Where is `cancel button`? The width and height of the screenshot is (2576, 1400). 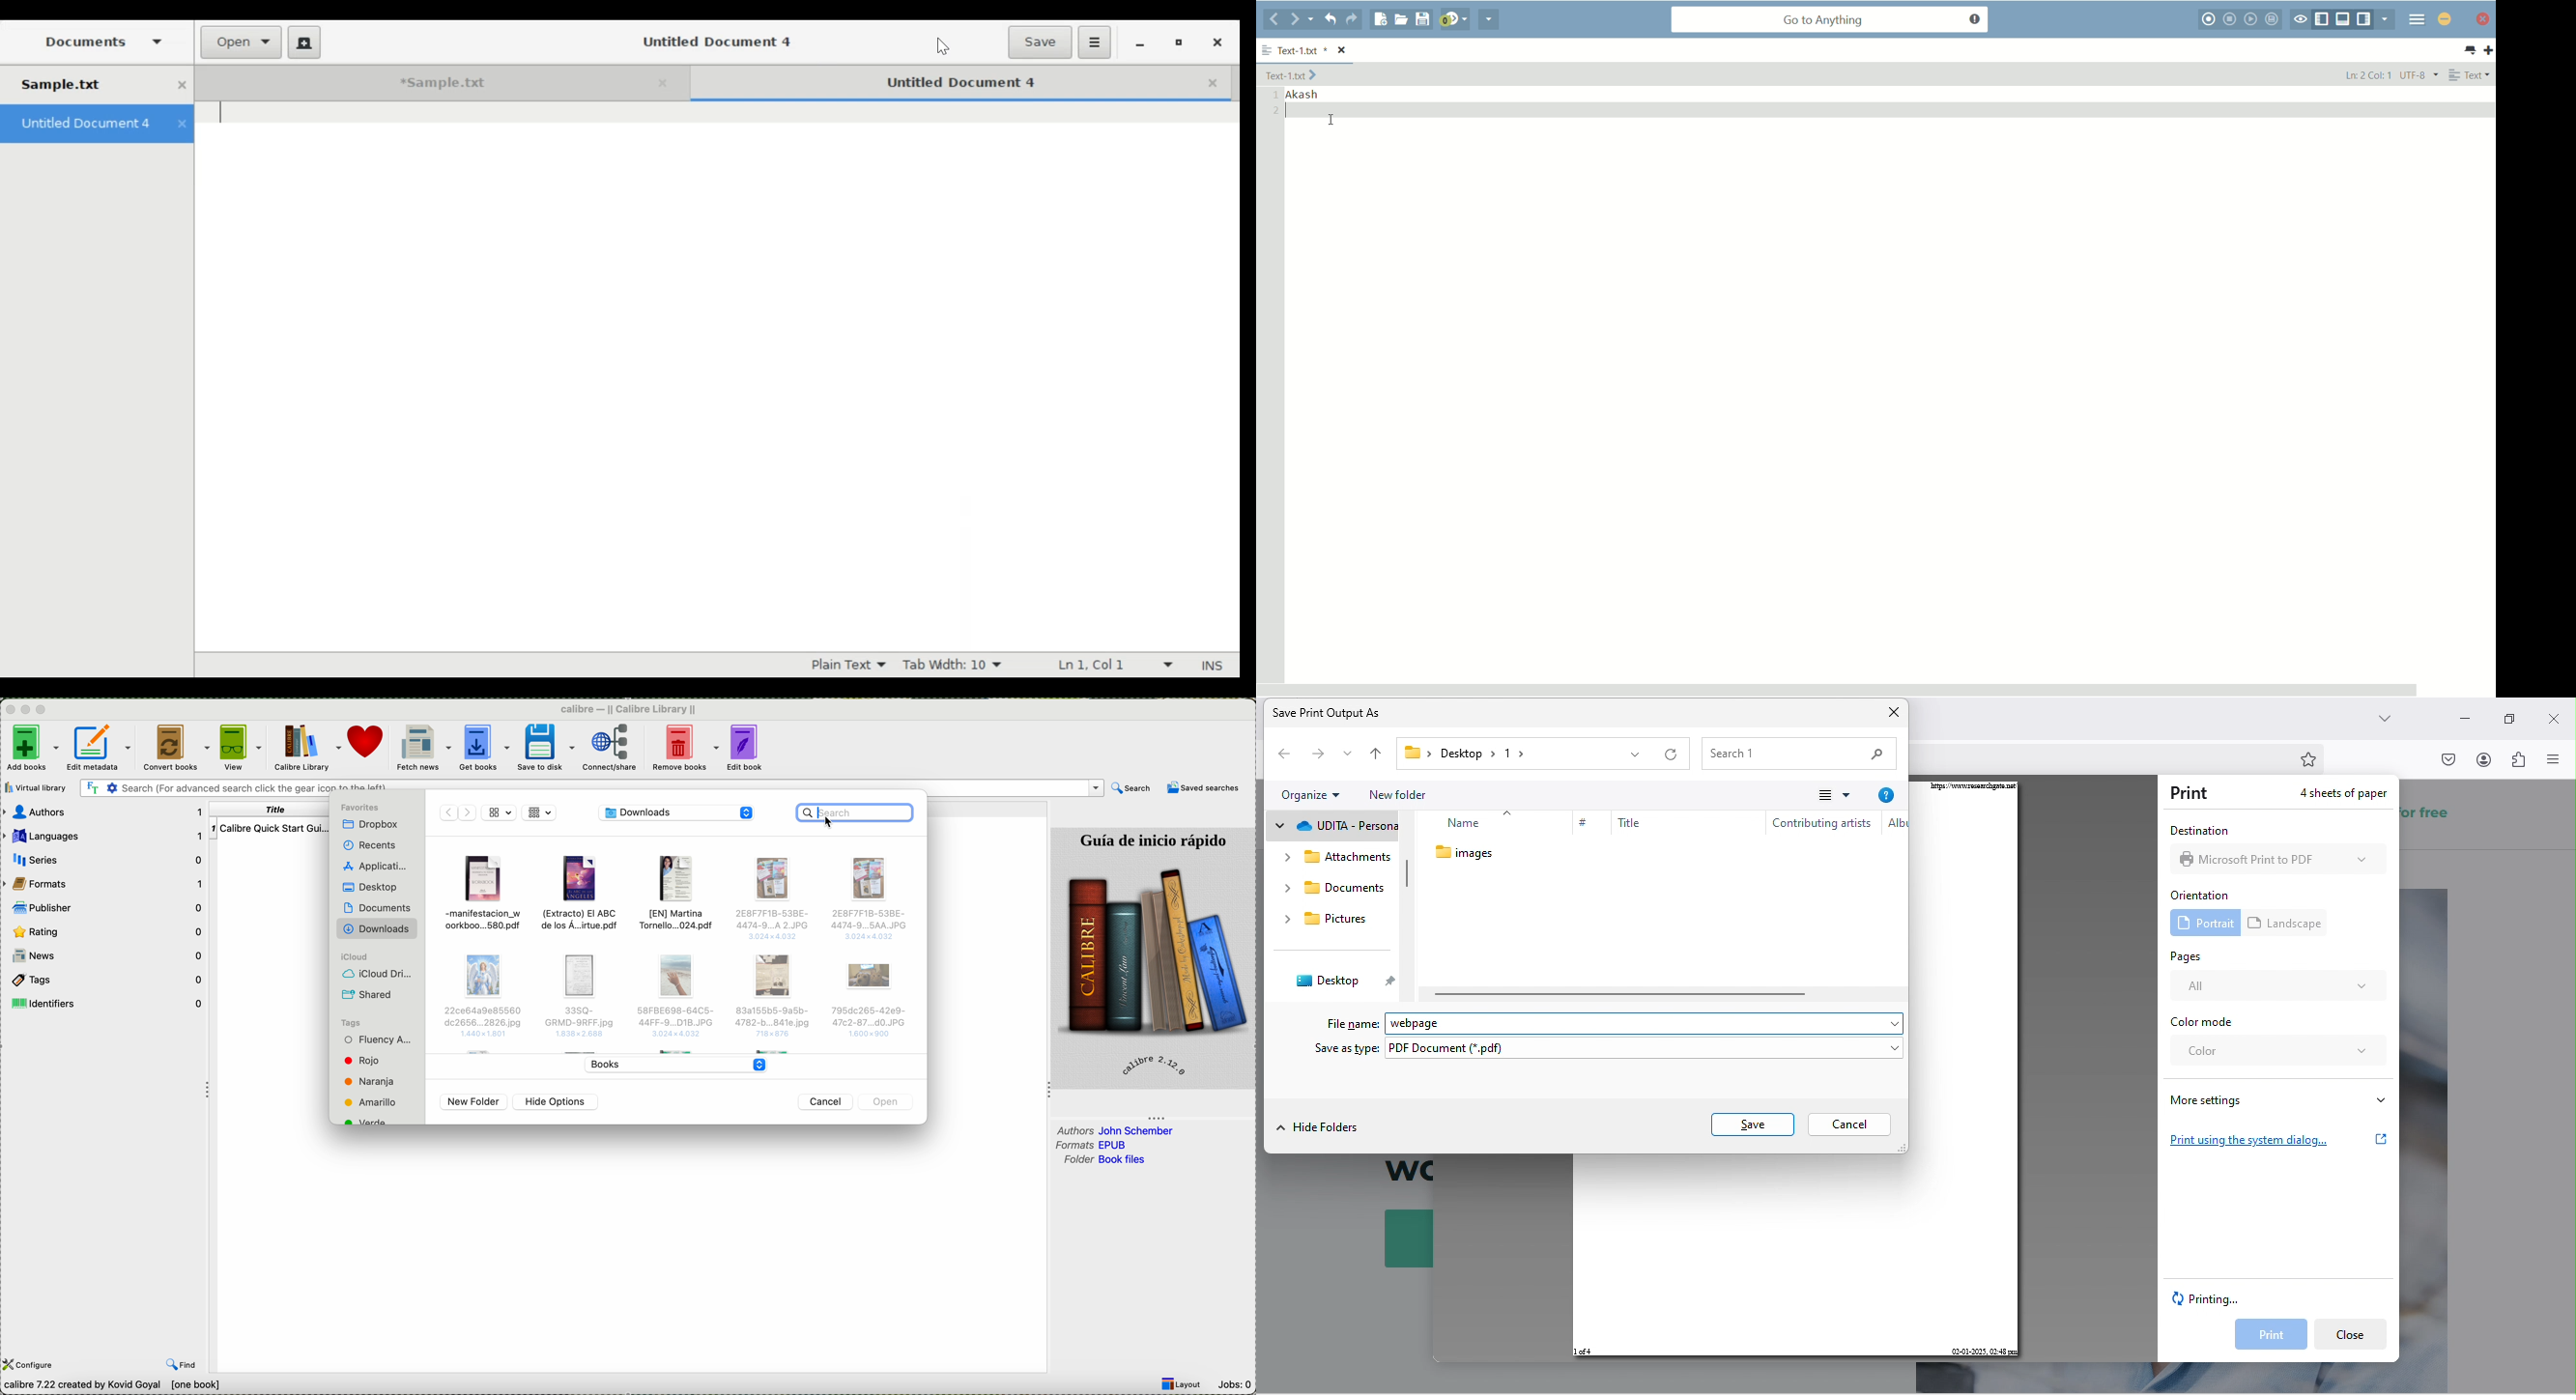 cancel button is located at coordinates (827, 1102).